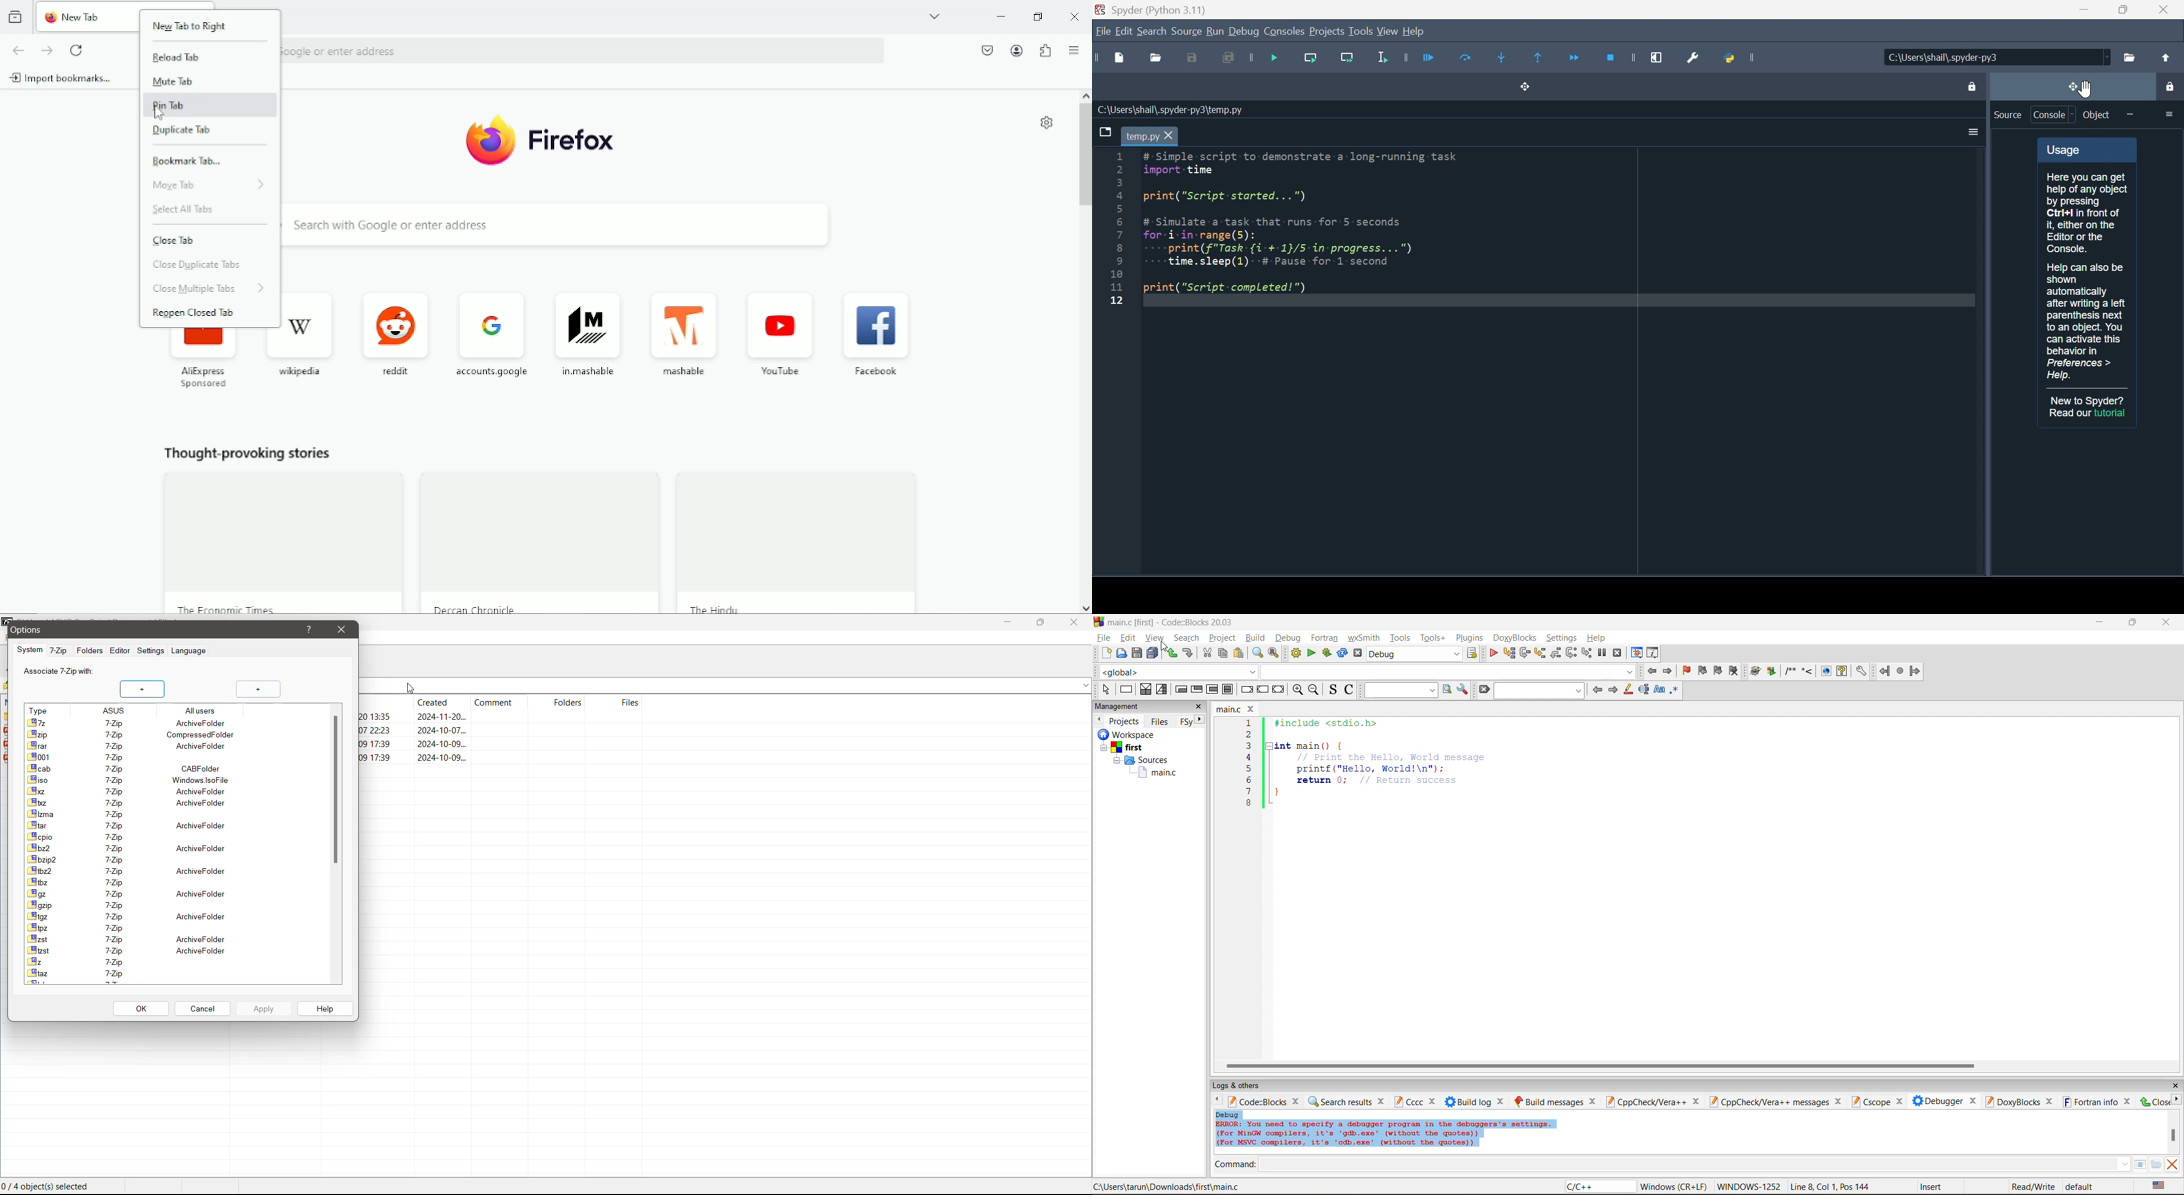 This screenshot has width=2184, height=1204. What do you see at coordinates (411, 687) in the screenshot?
I see `Cursor` at bounding box center [411, 687].